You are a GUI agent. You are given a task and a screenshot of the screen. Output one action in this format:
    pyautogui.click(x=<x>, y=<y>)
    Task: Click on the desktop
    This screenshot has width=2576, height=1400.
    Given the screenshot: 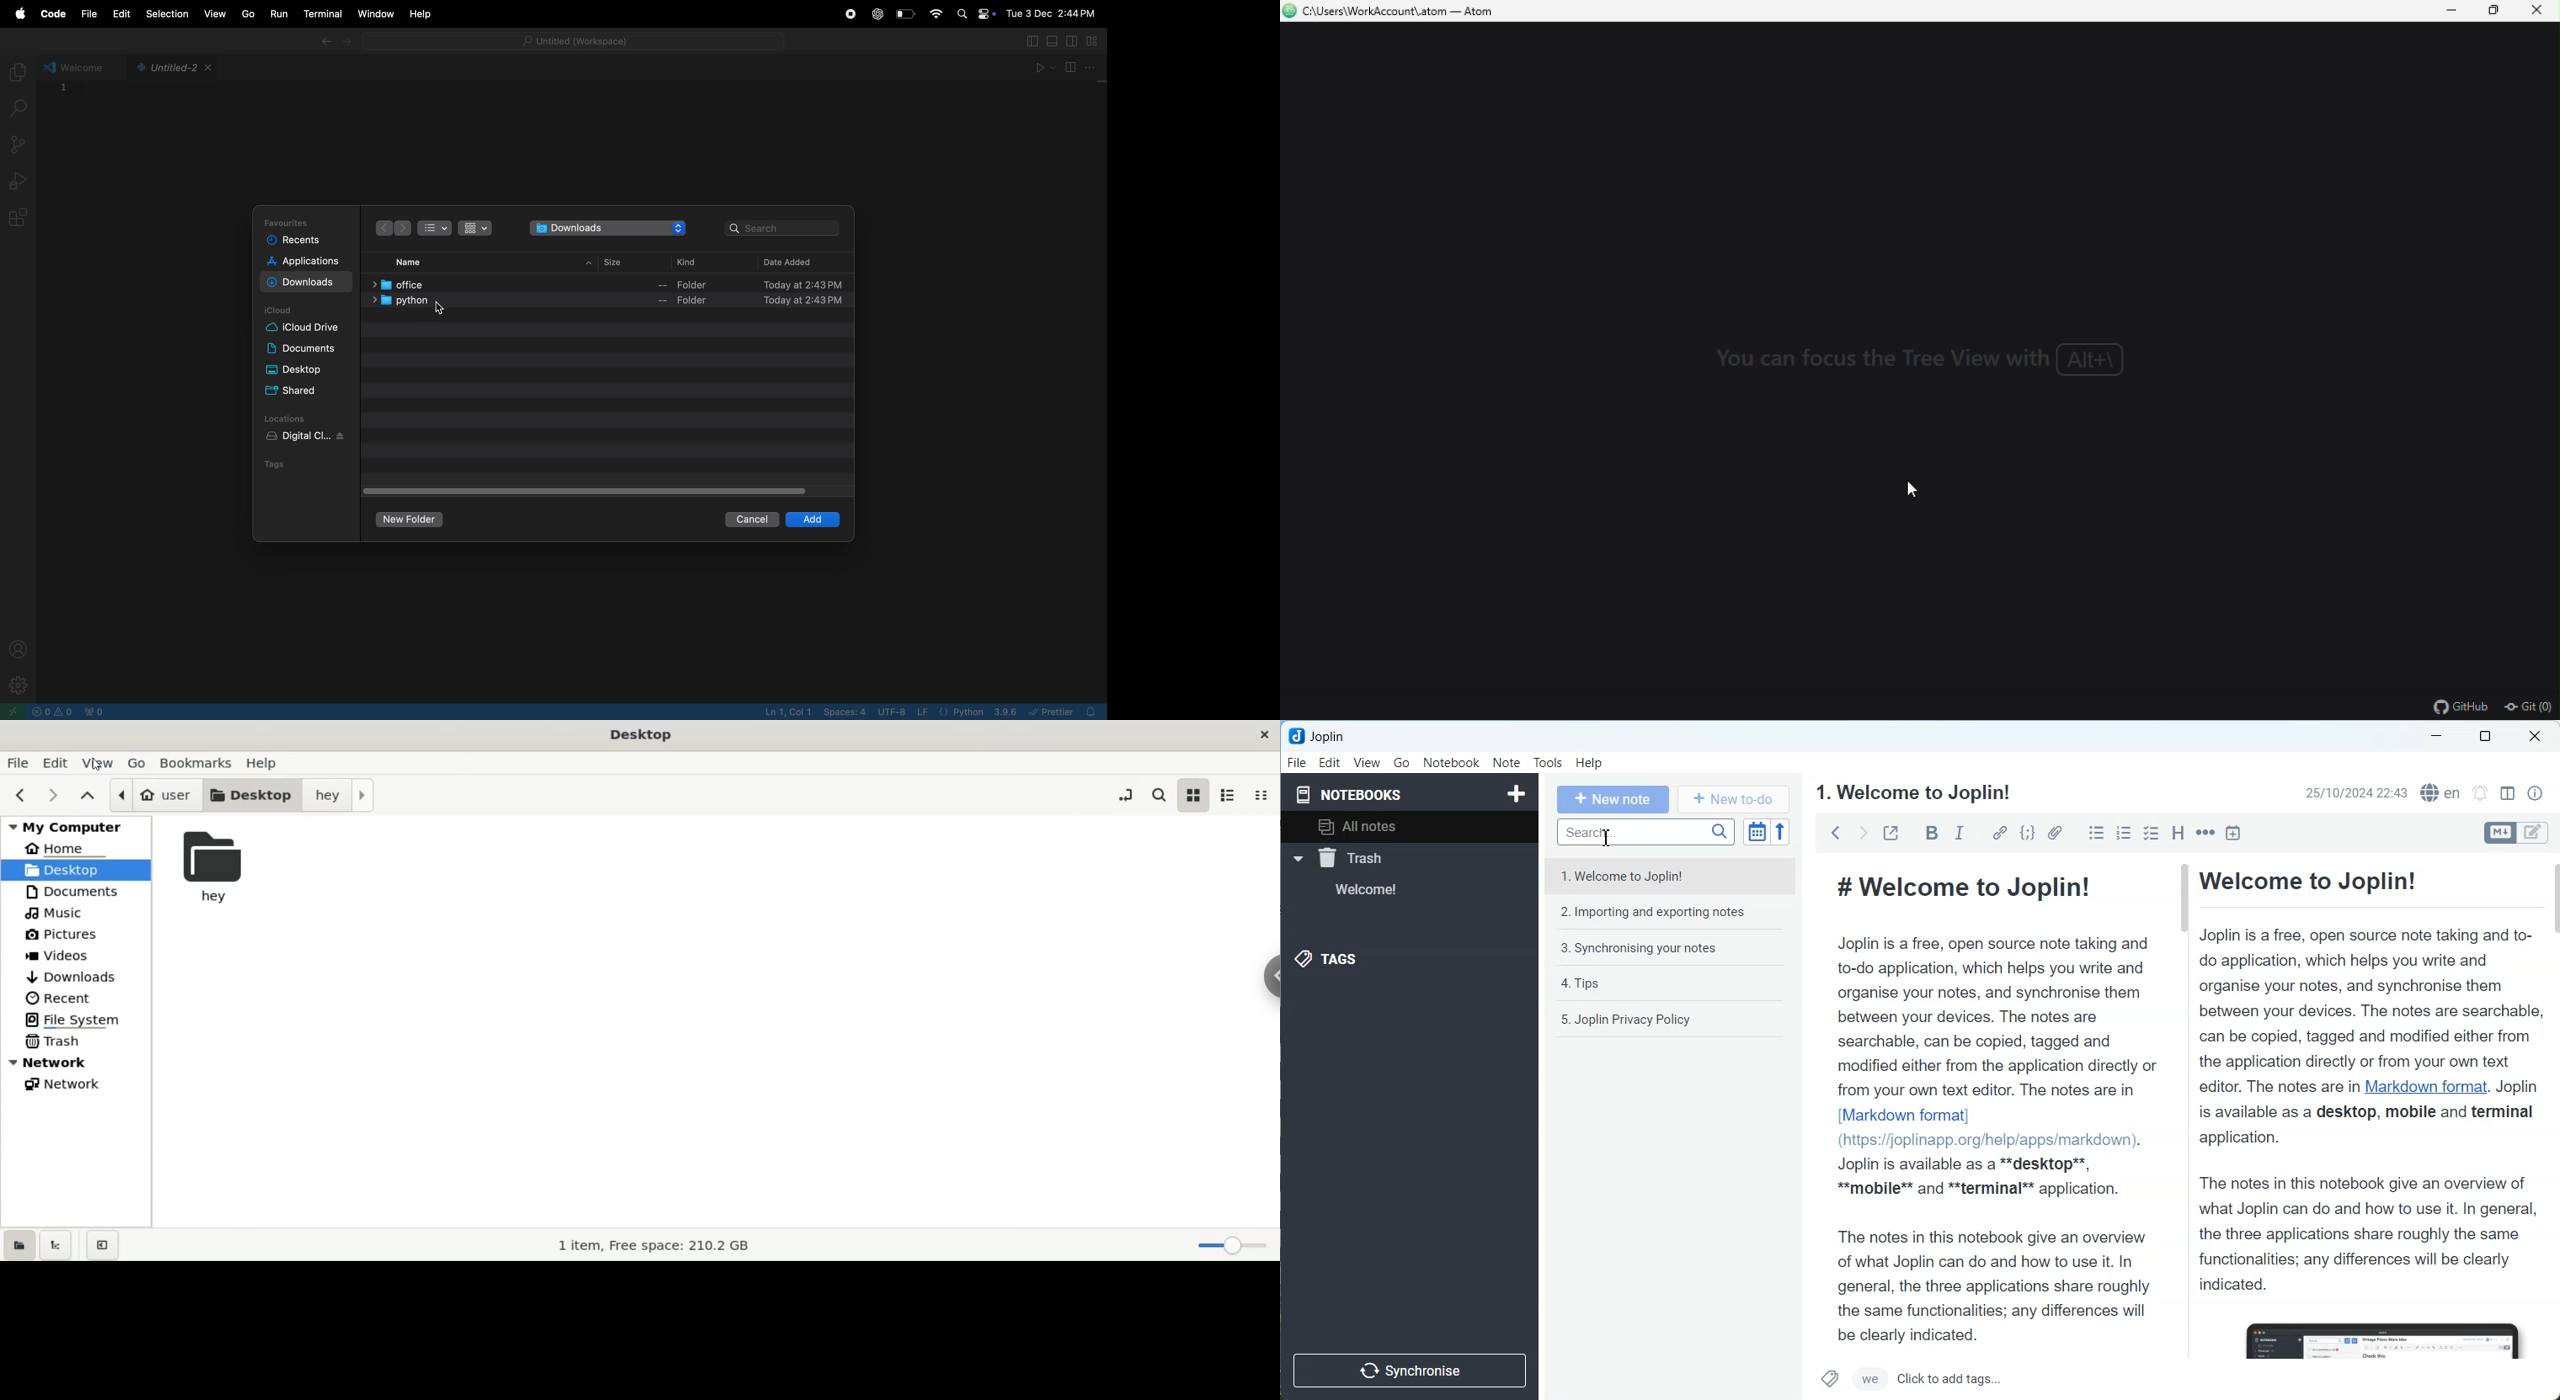 What is the action you would take?
    pyautogui.click(x=304, y=371)
    